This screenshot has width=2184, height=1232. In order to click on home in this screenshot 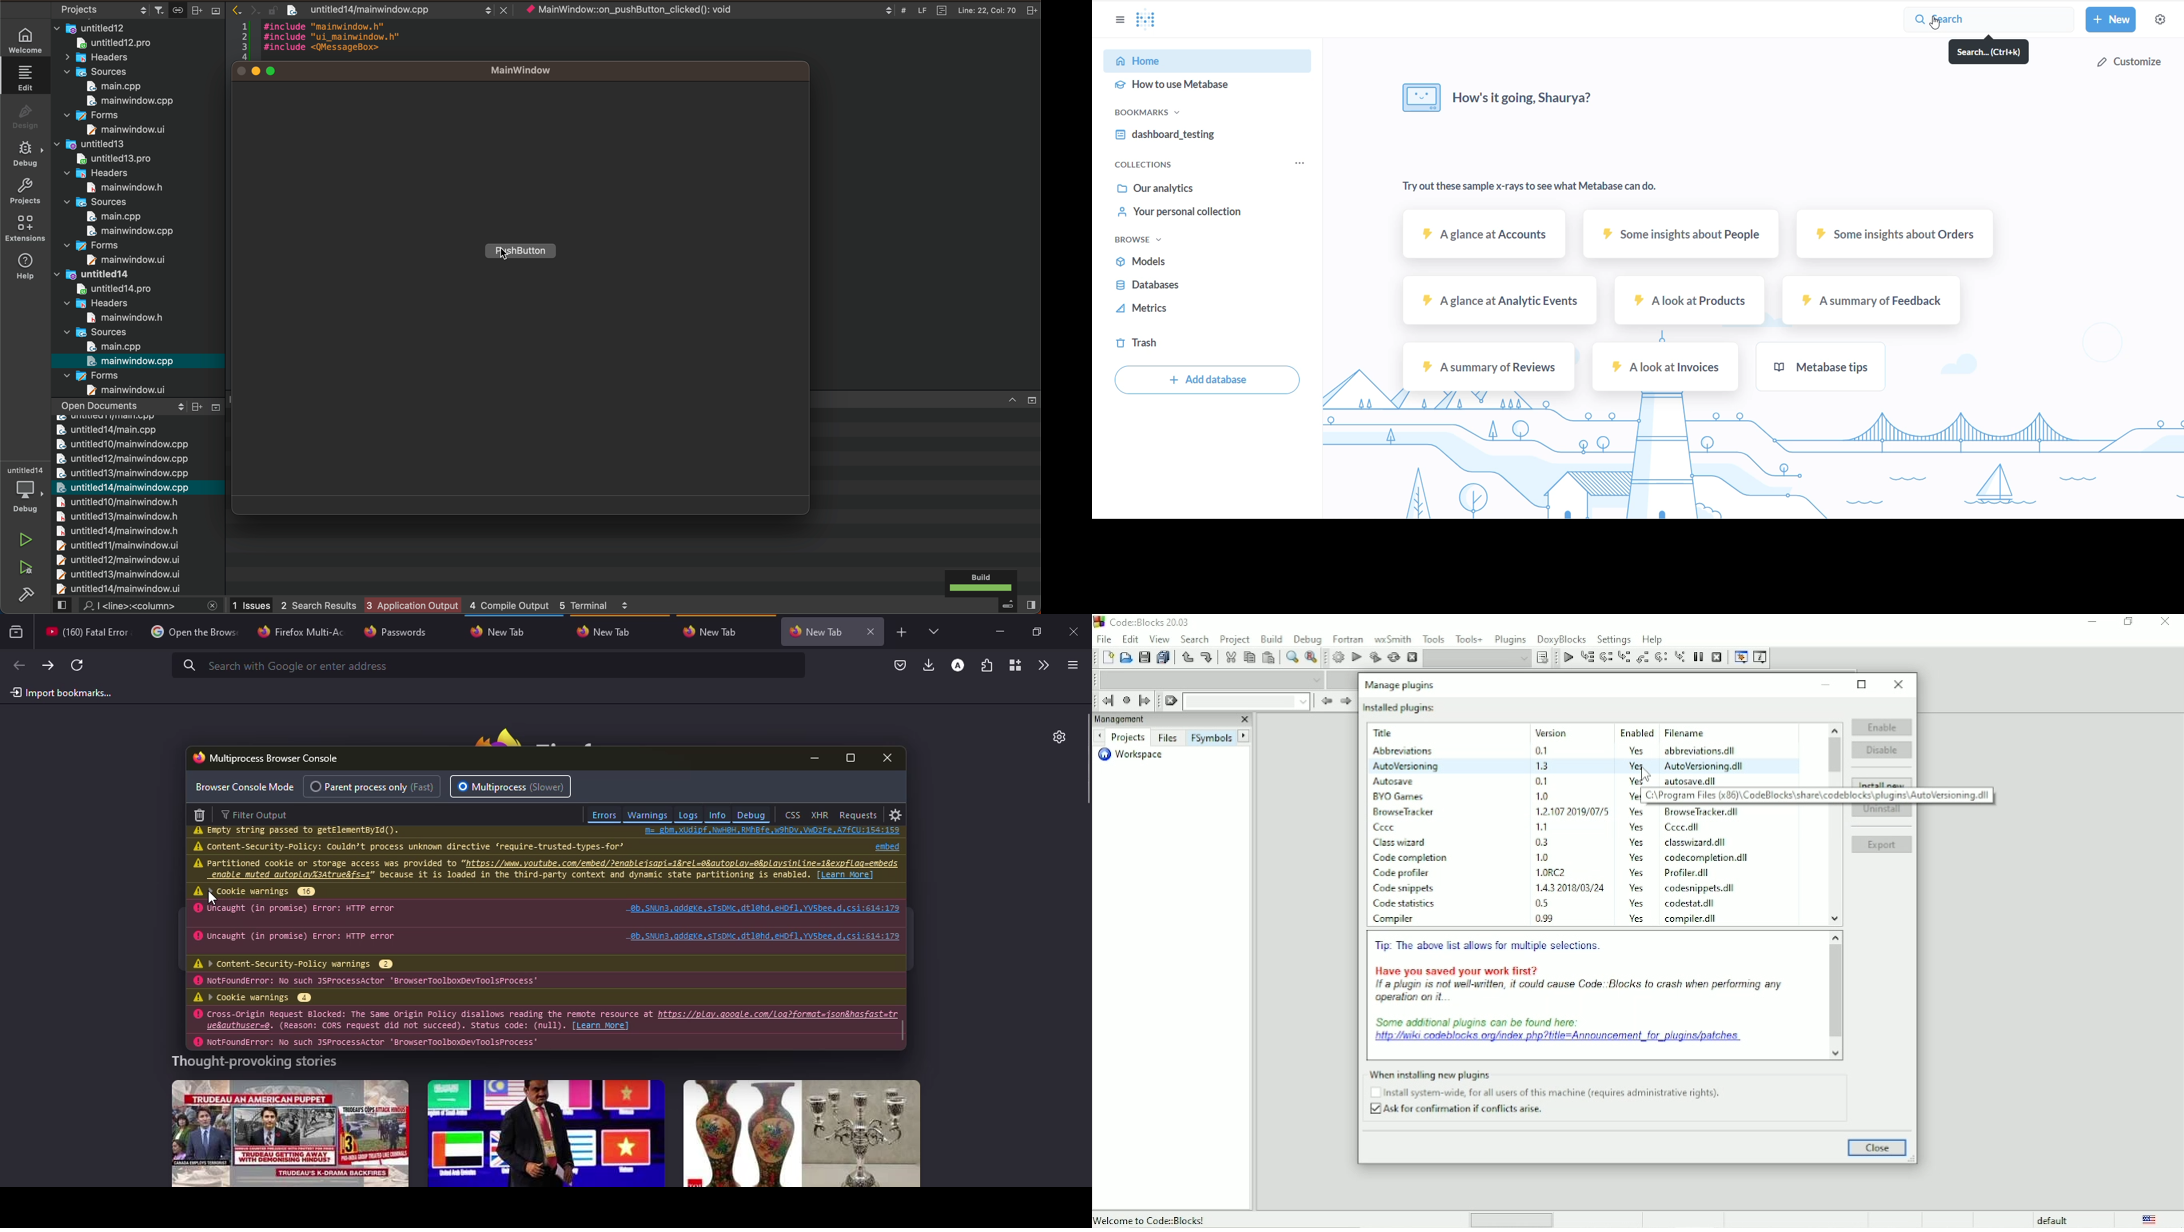, I will do `click(1204, 62)`.